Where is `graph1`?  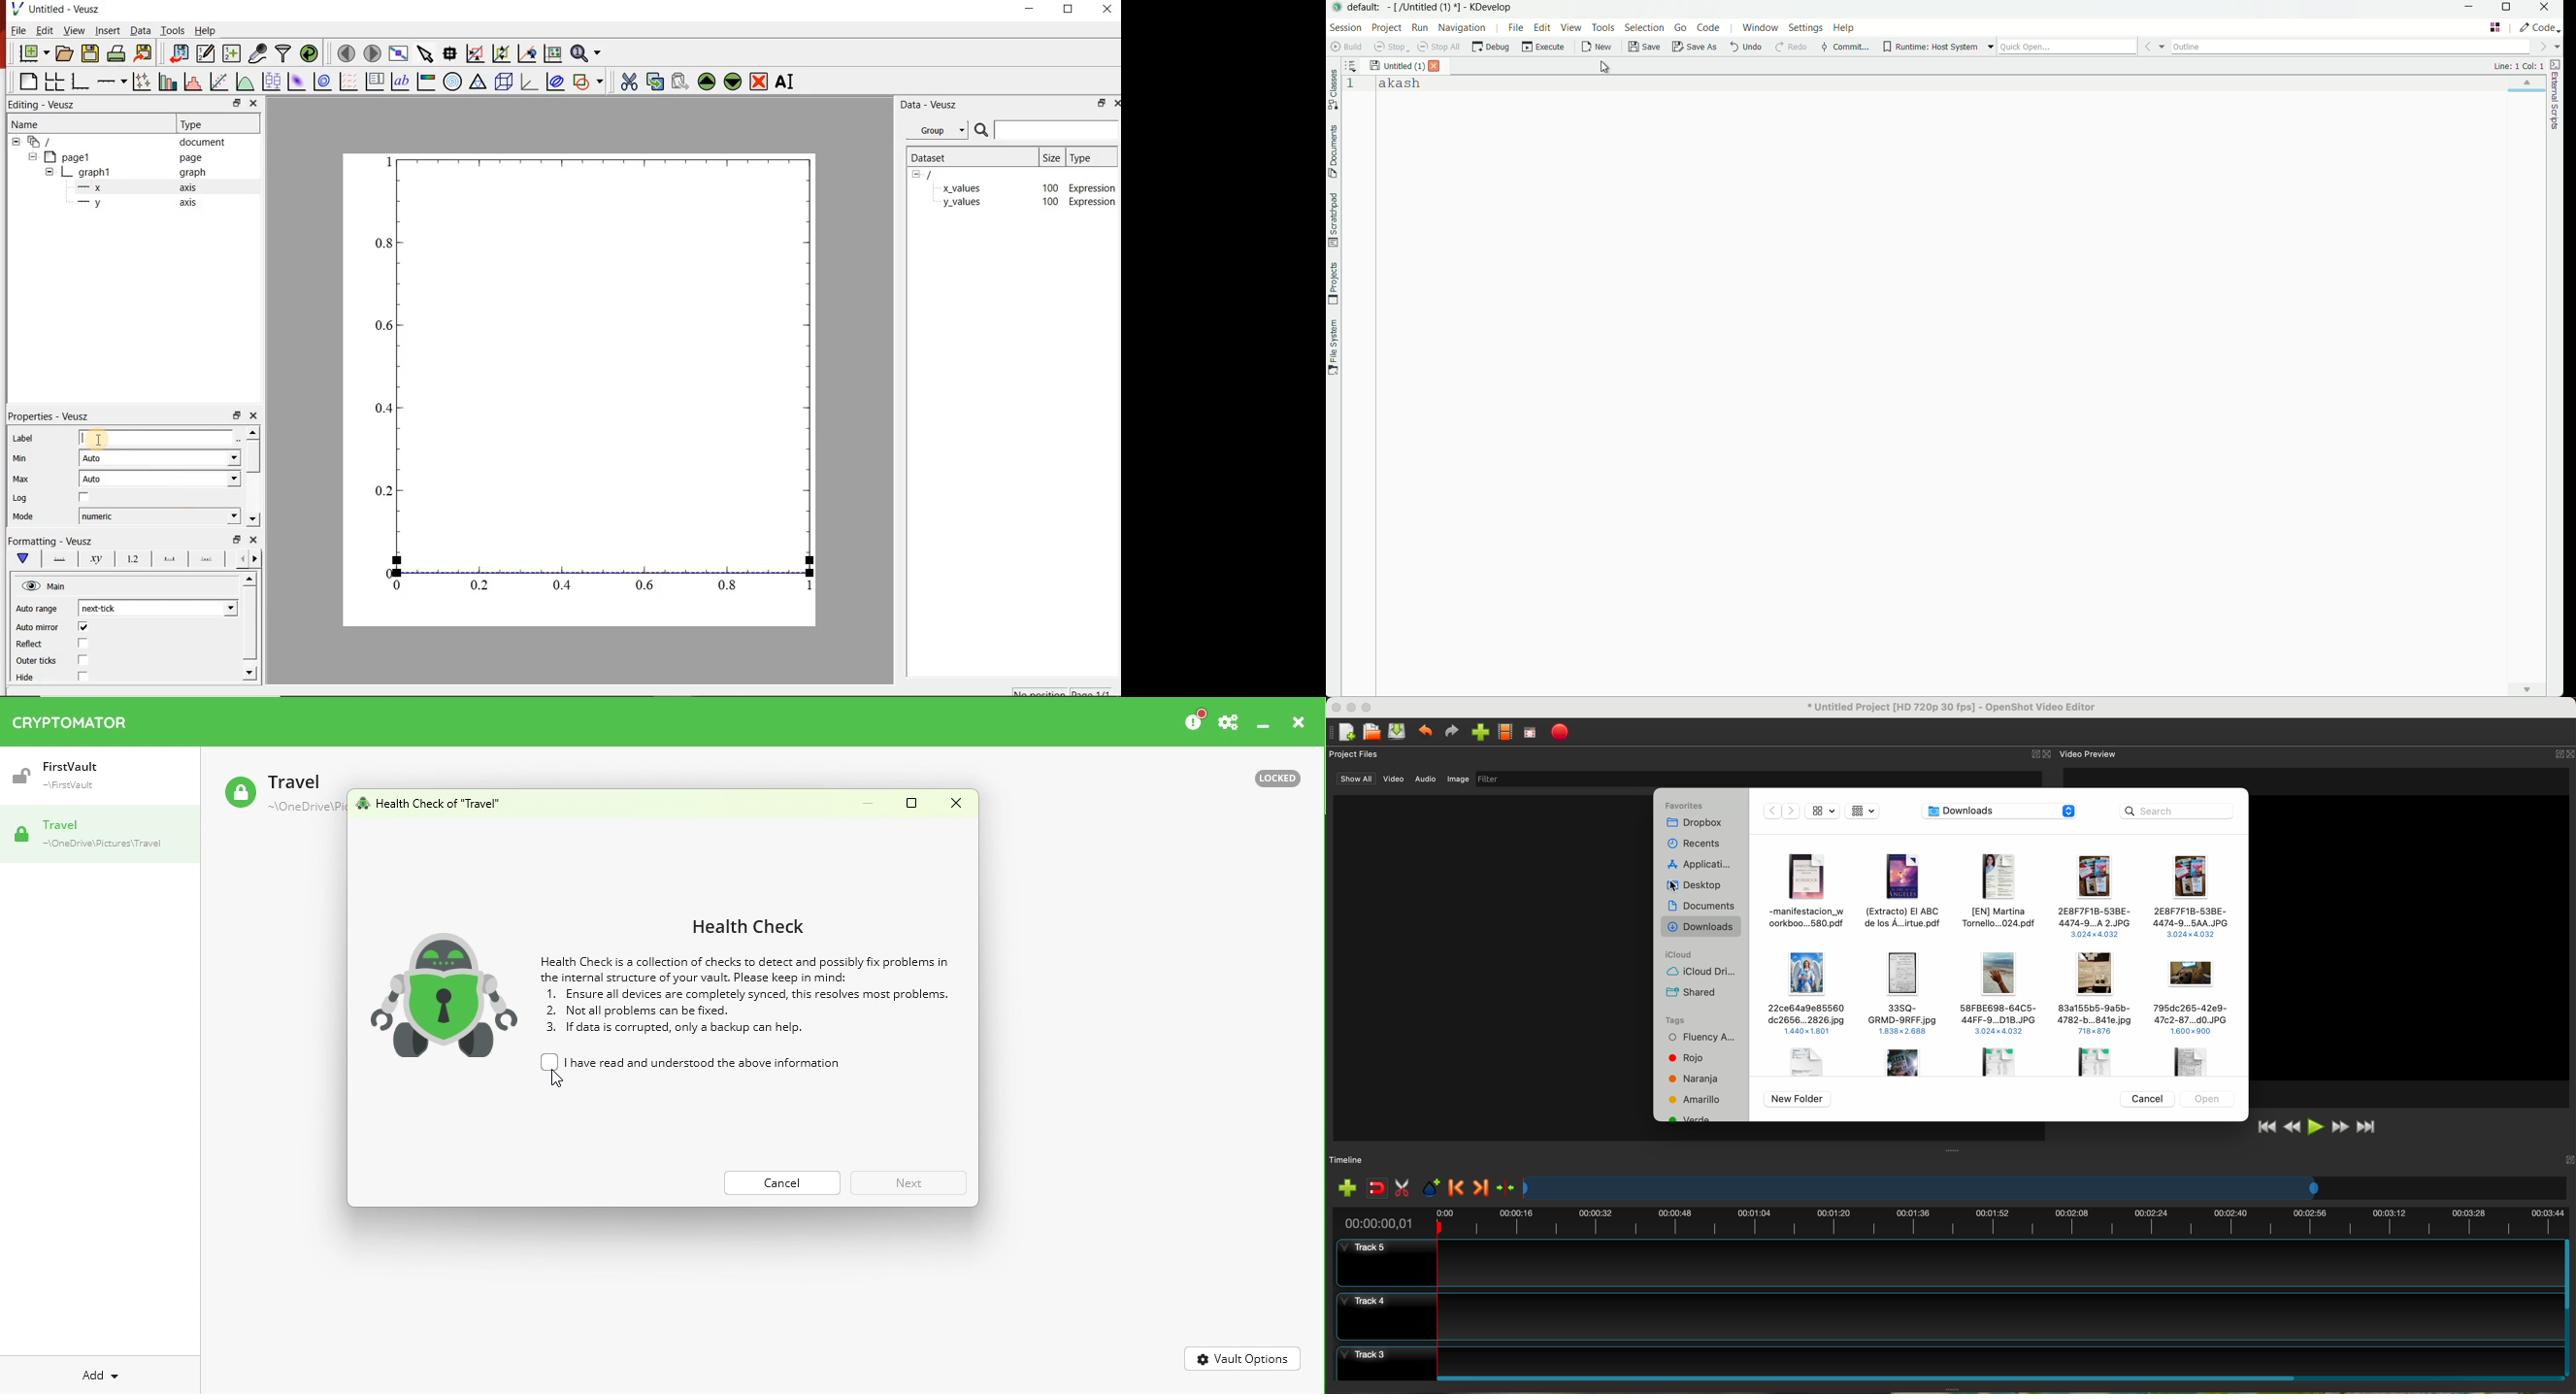
graph1 is located at coordinates (96, 172).